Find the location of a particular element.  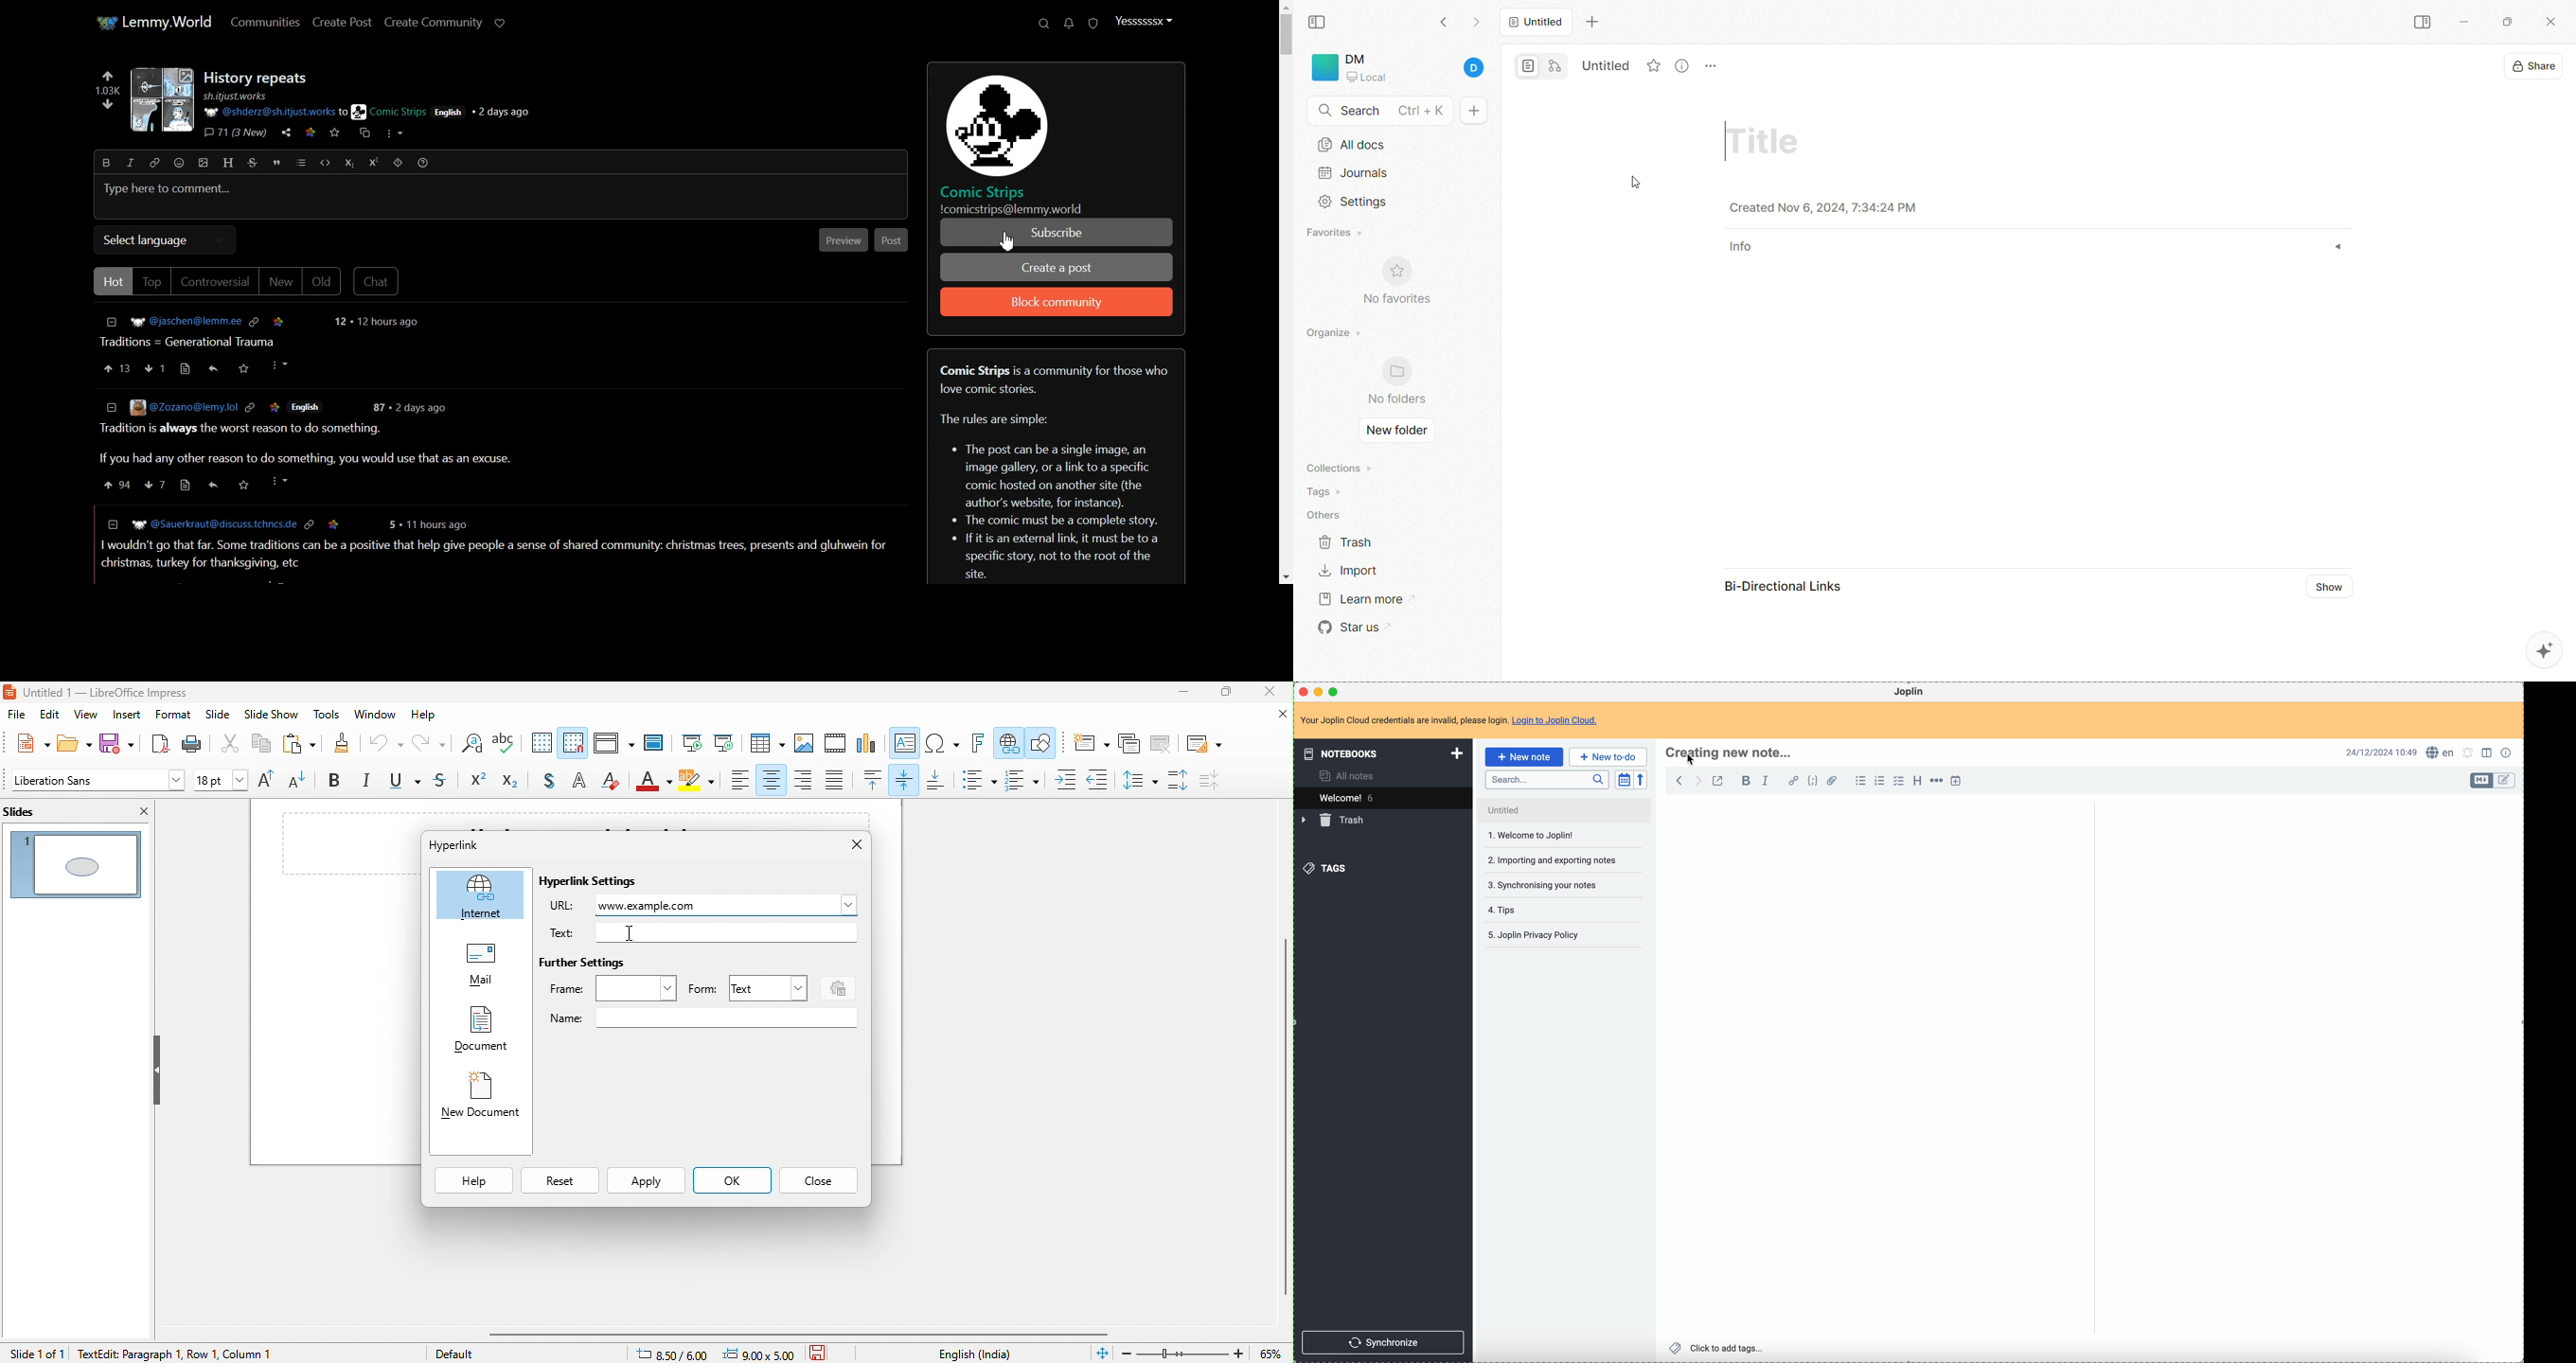

checklist is located at coordinates (1899, 781).